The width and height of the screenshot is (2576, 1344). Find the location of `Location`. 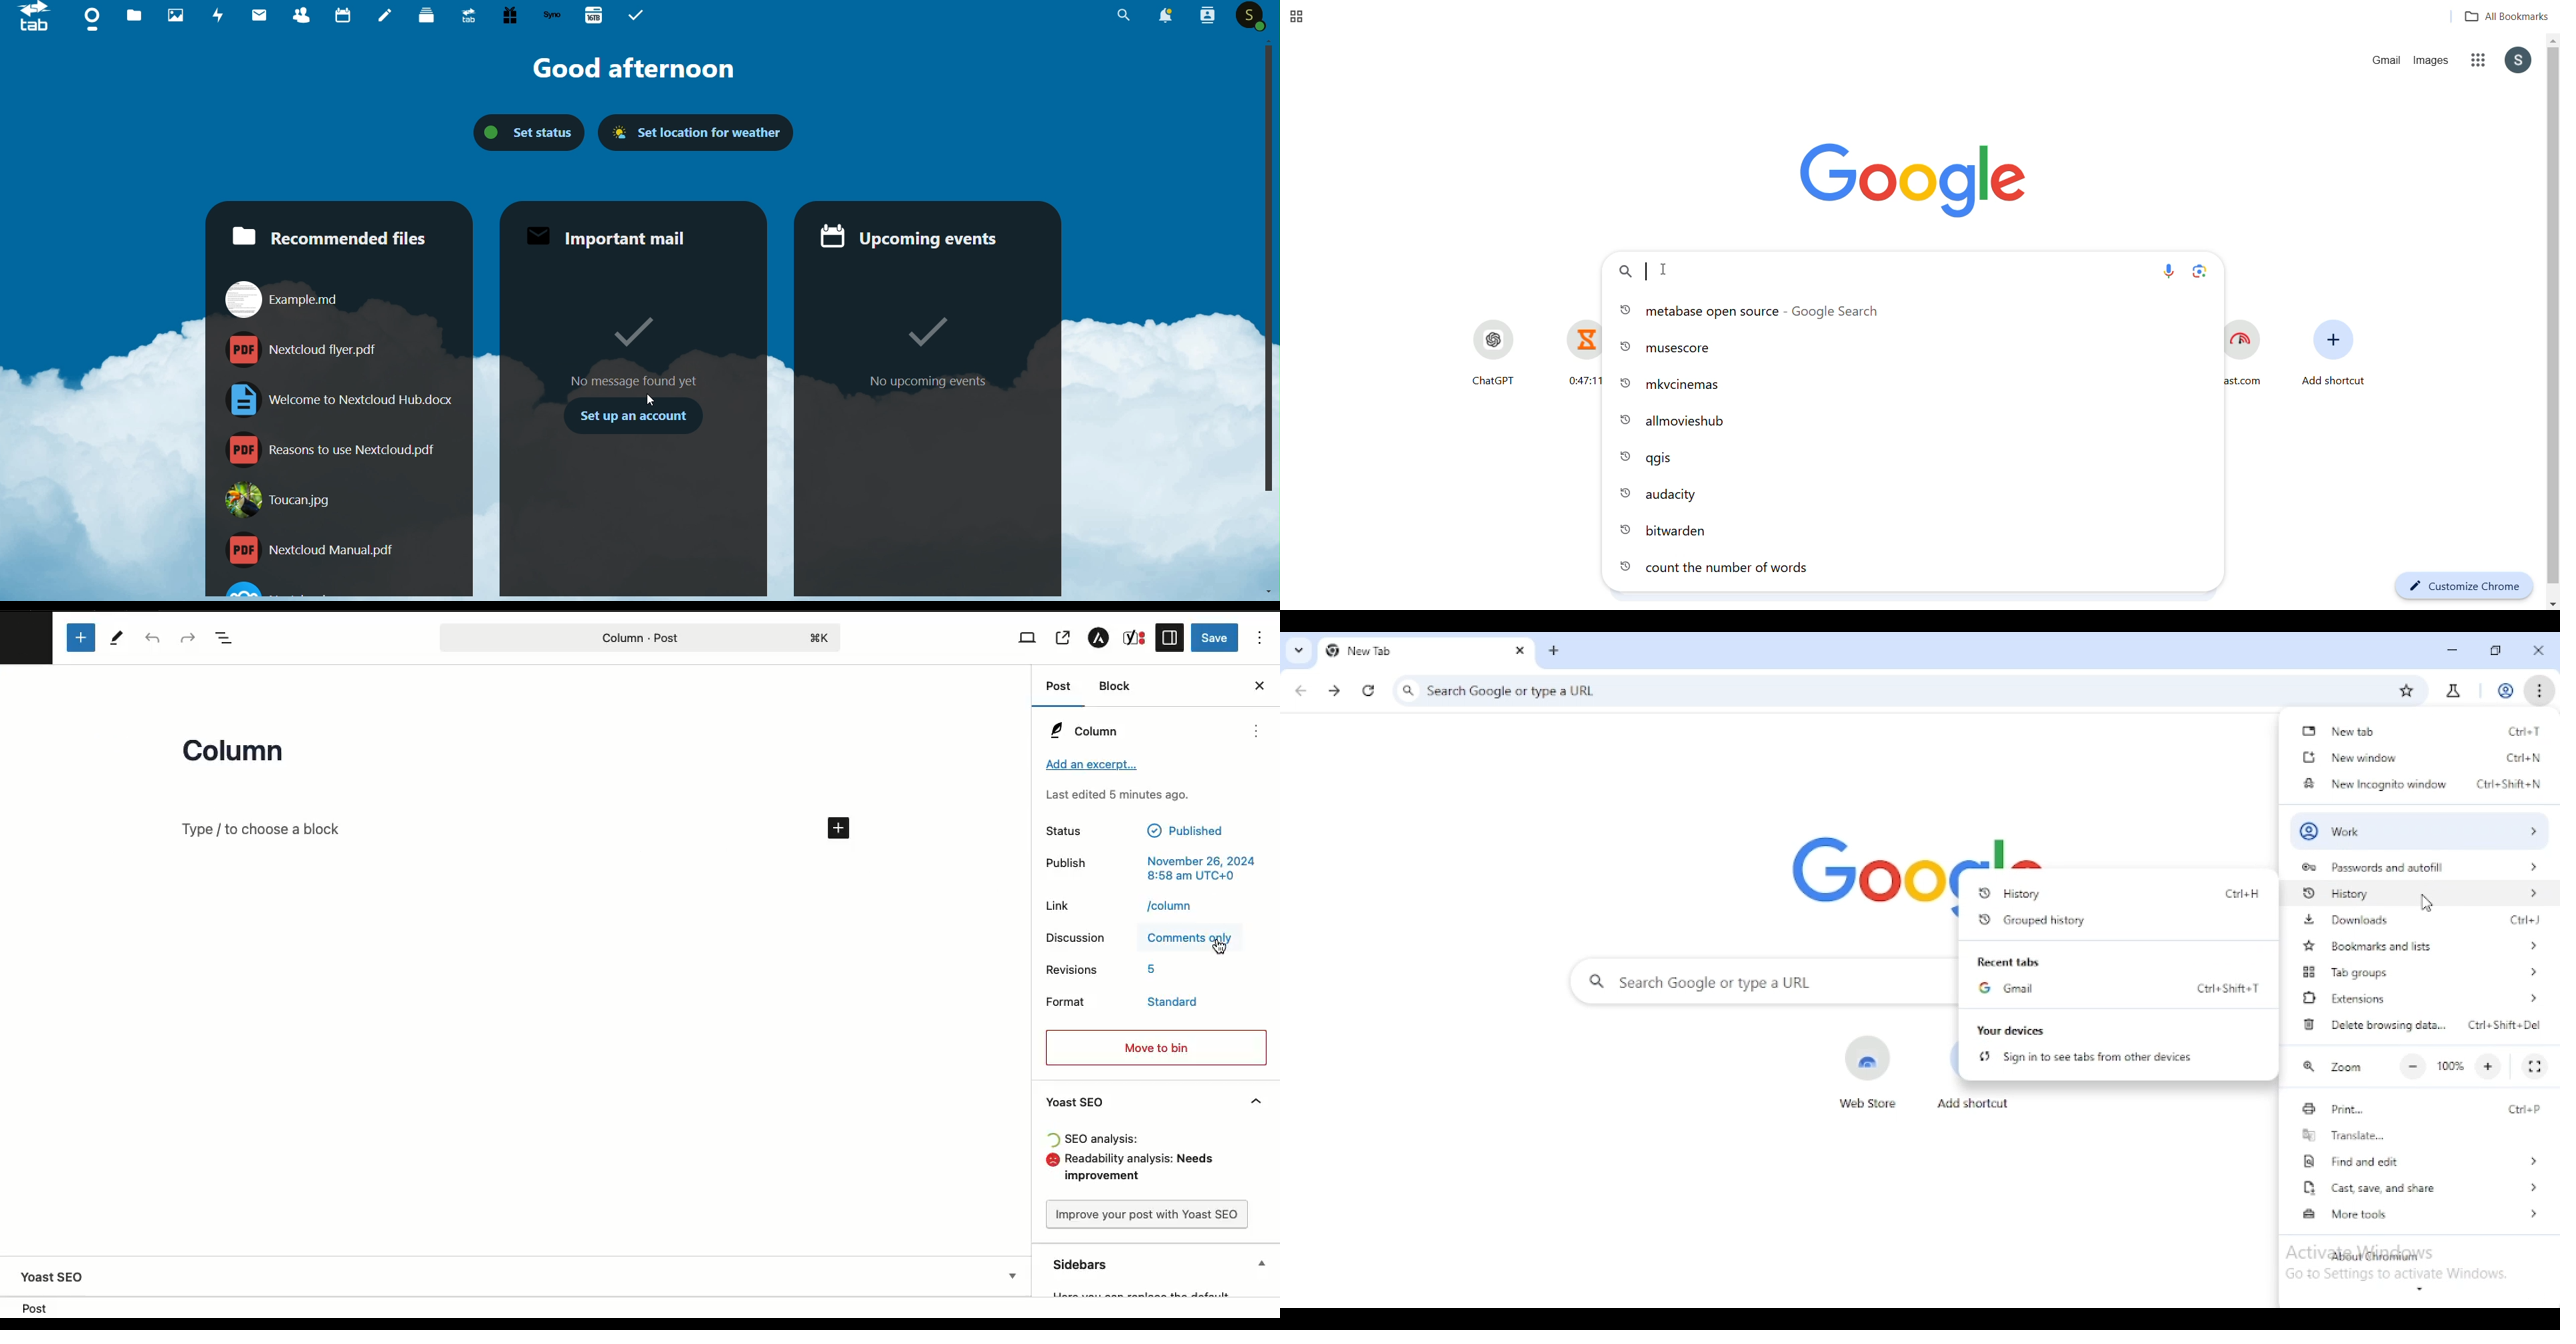

Location is located at coordinates (38, 1309).